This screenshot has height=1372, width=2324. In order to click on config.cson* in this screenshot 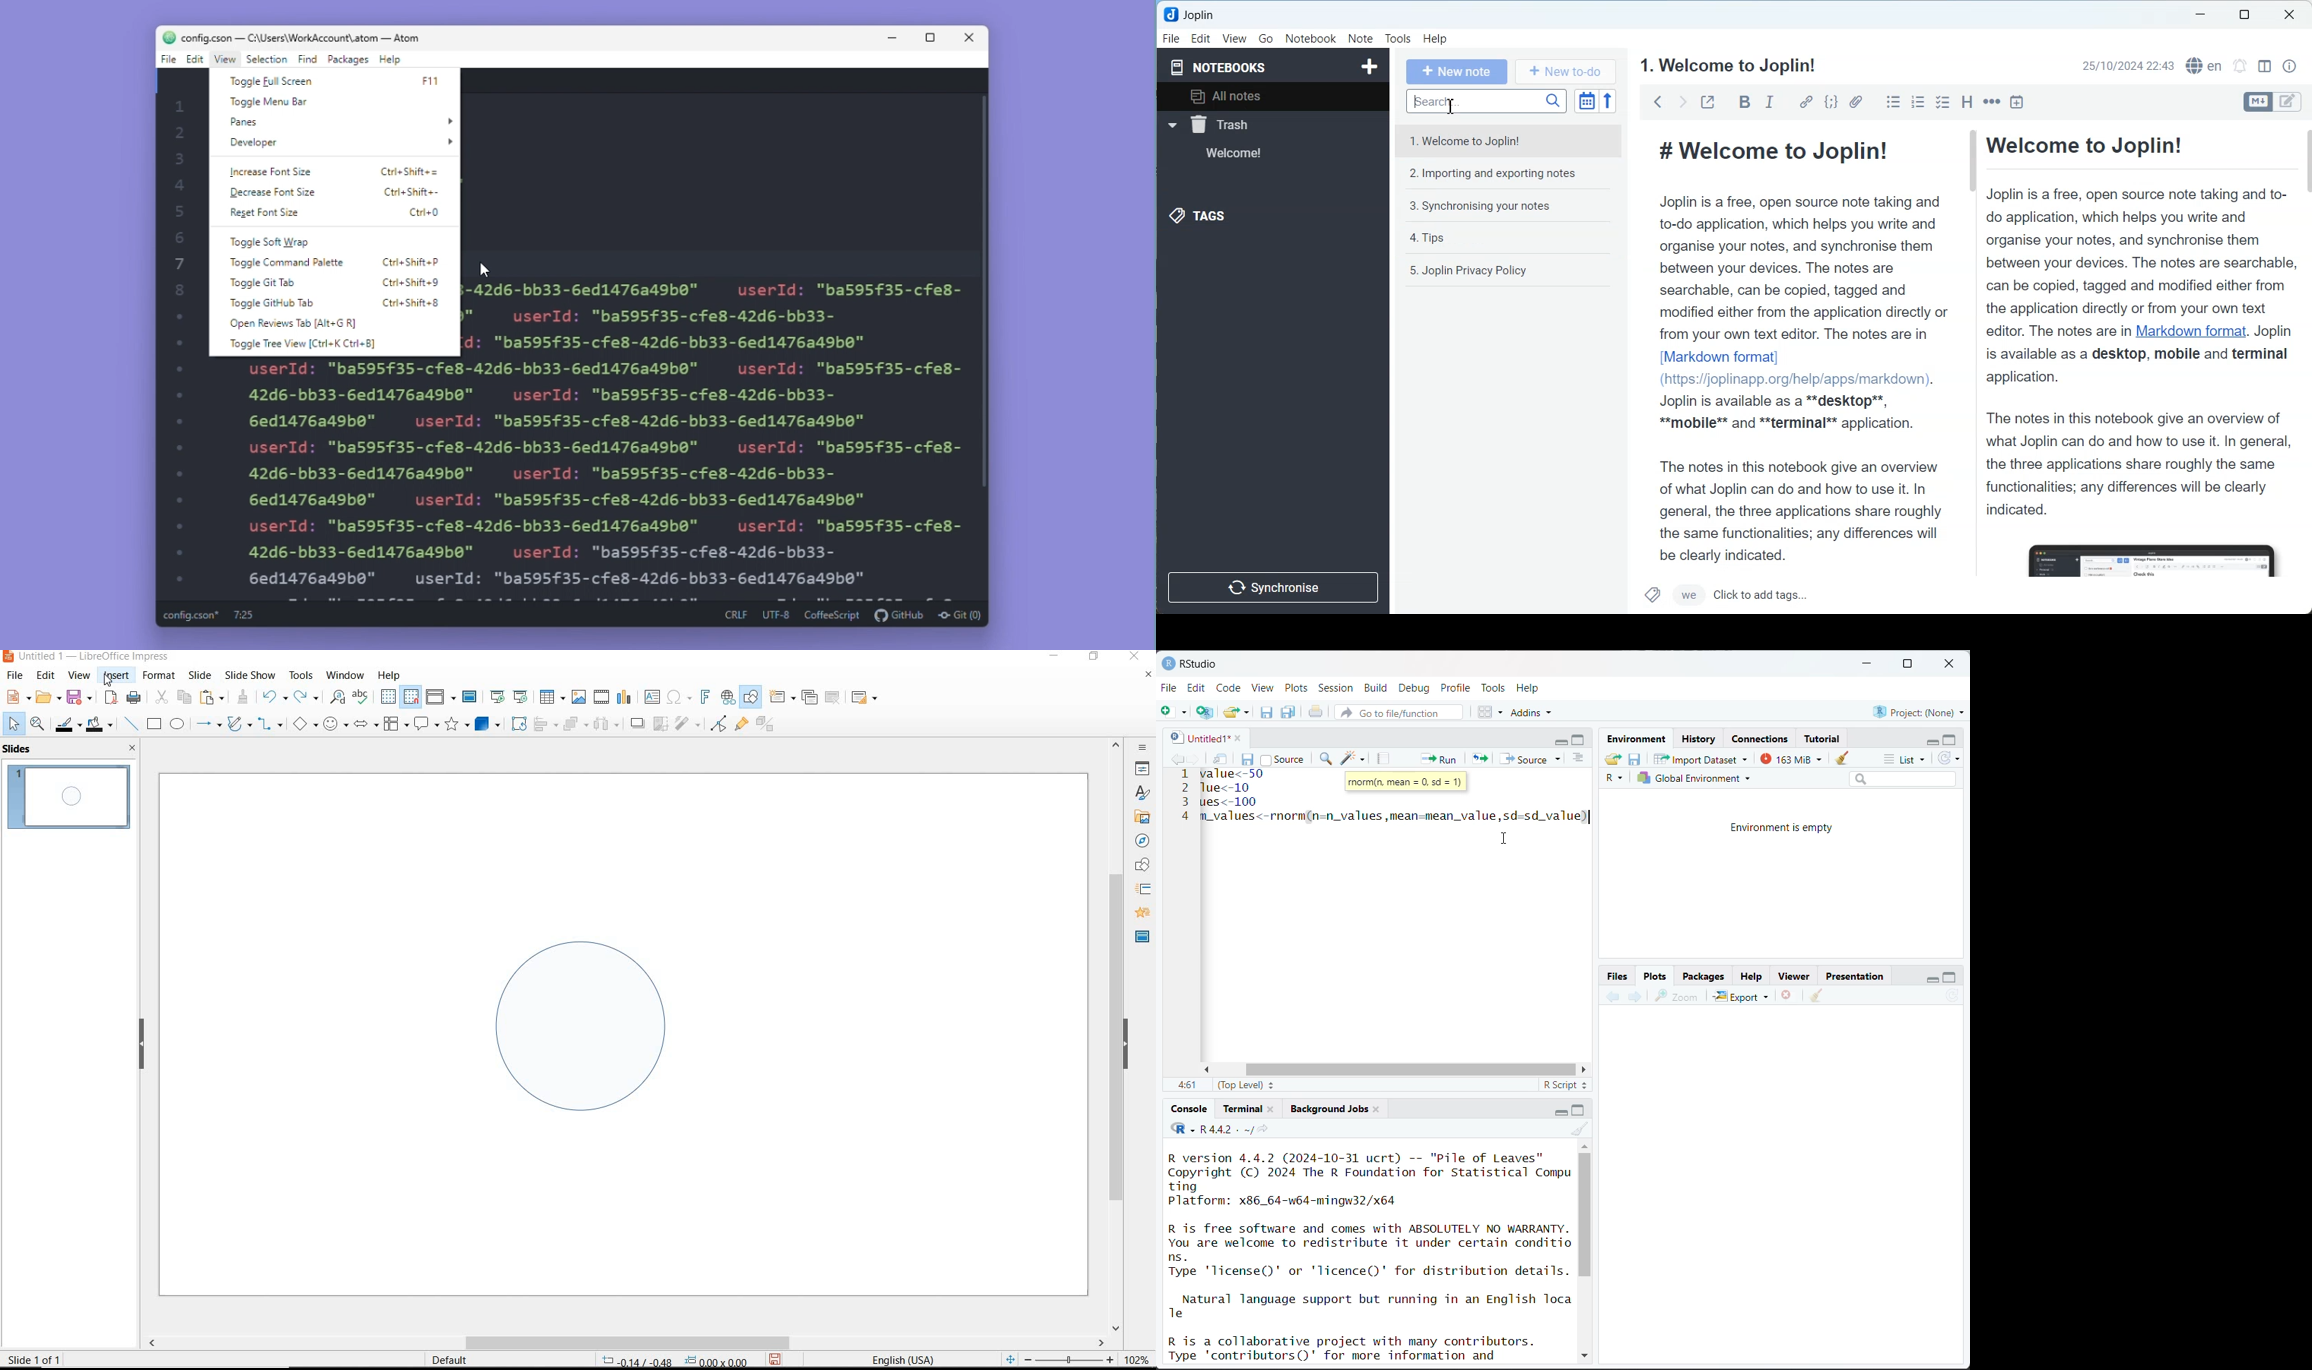, I will do `click(193, 616)`.